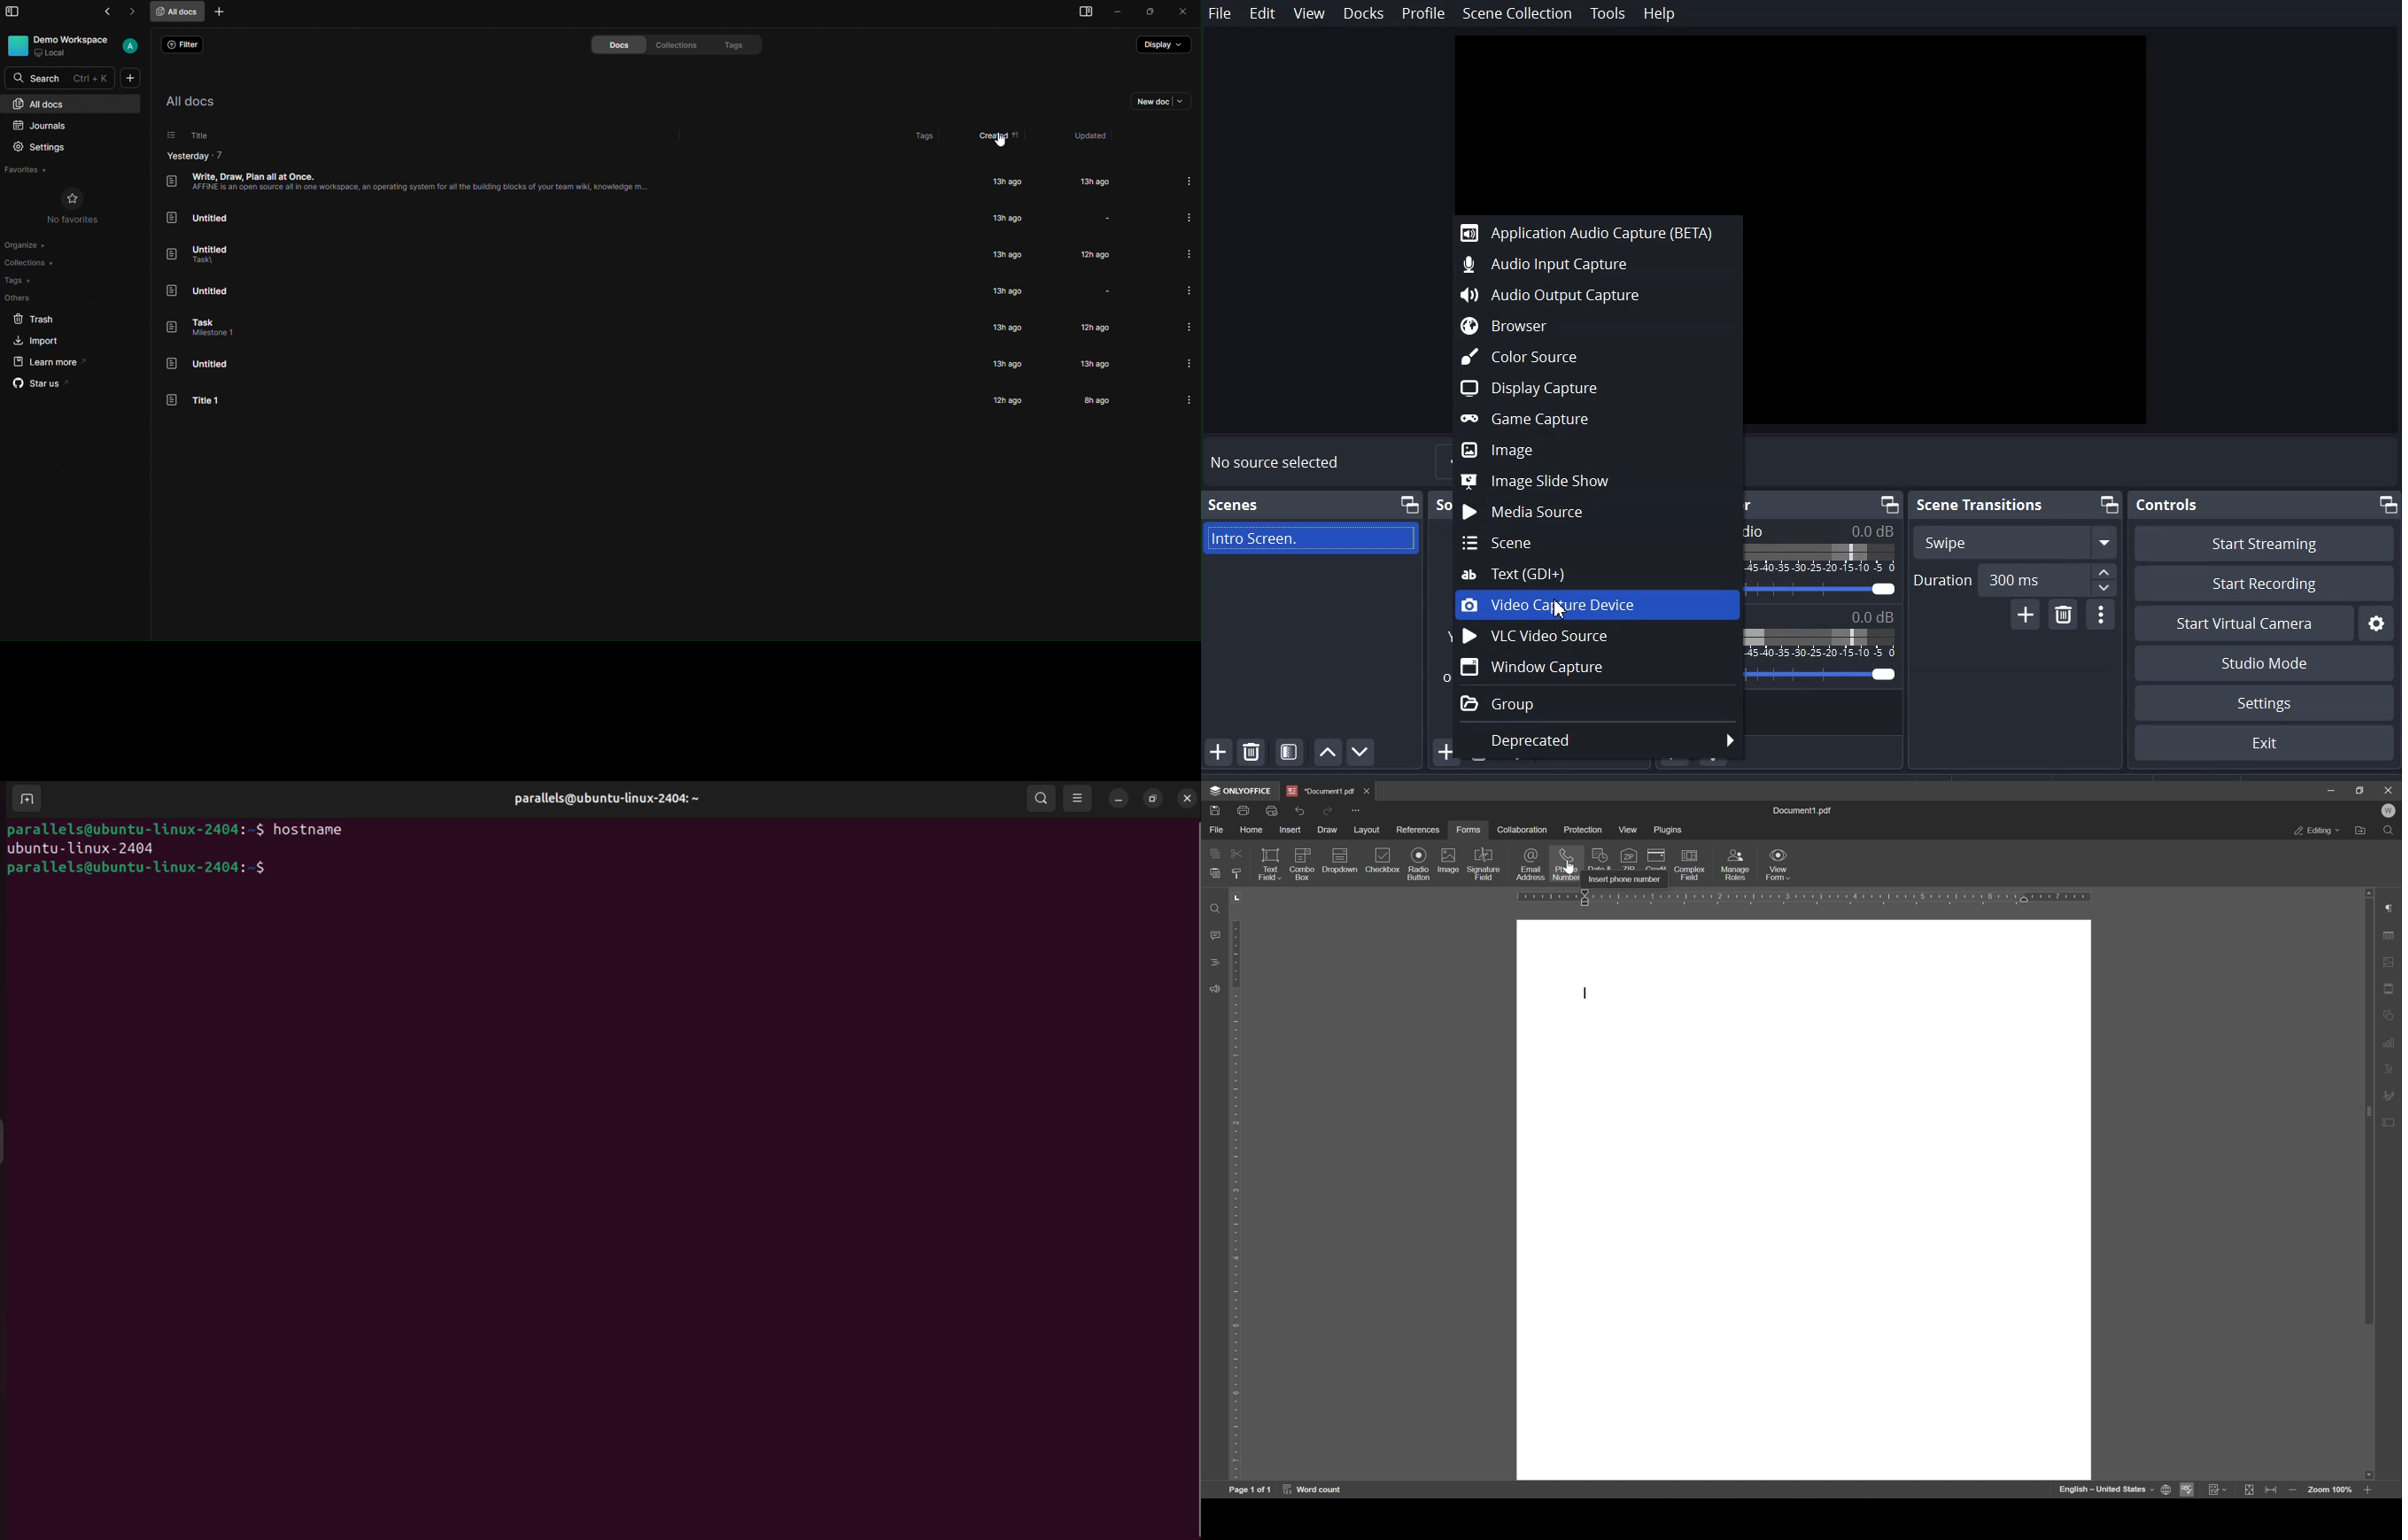 The height and width of the screenshot is (1540, 2408). What do you see at coordinates (59, 76) in the screenshot?
I see `search` at bounding box center [59, 76].